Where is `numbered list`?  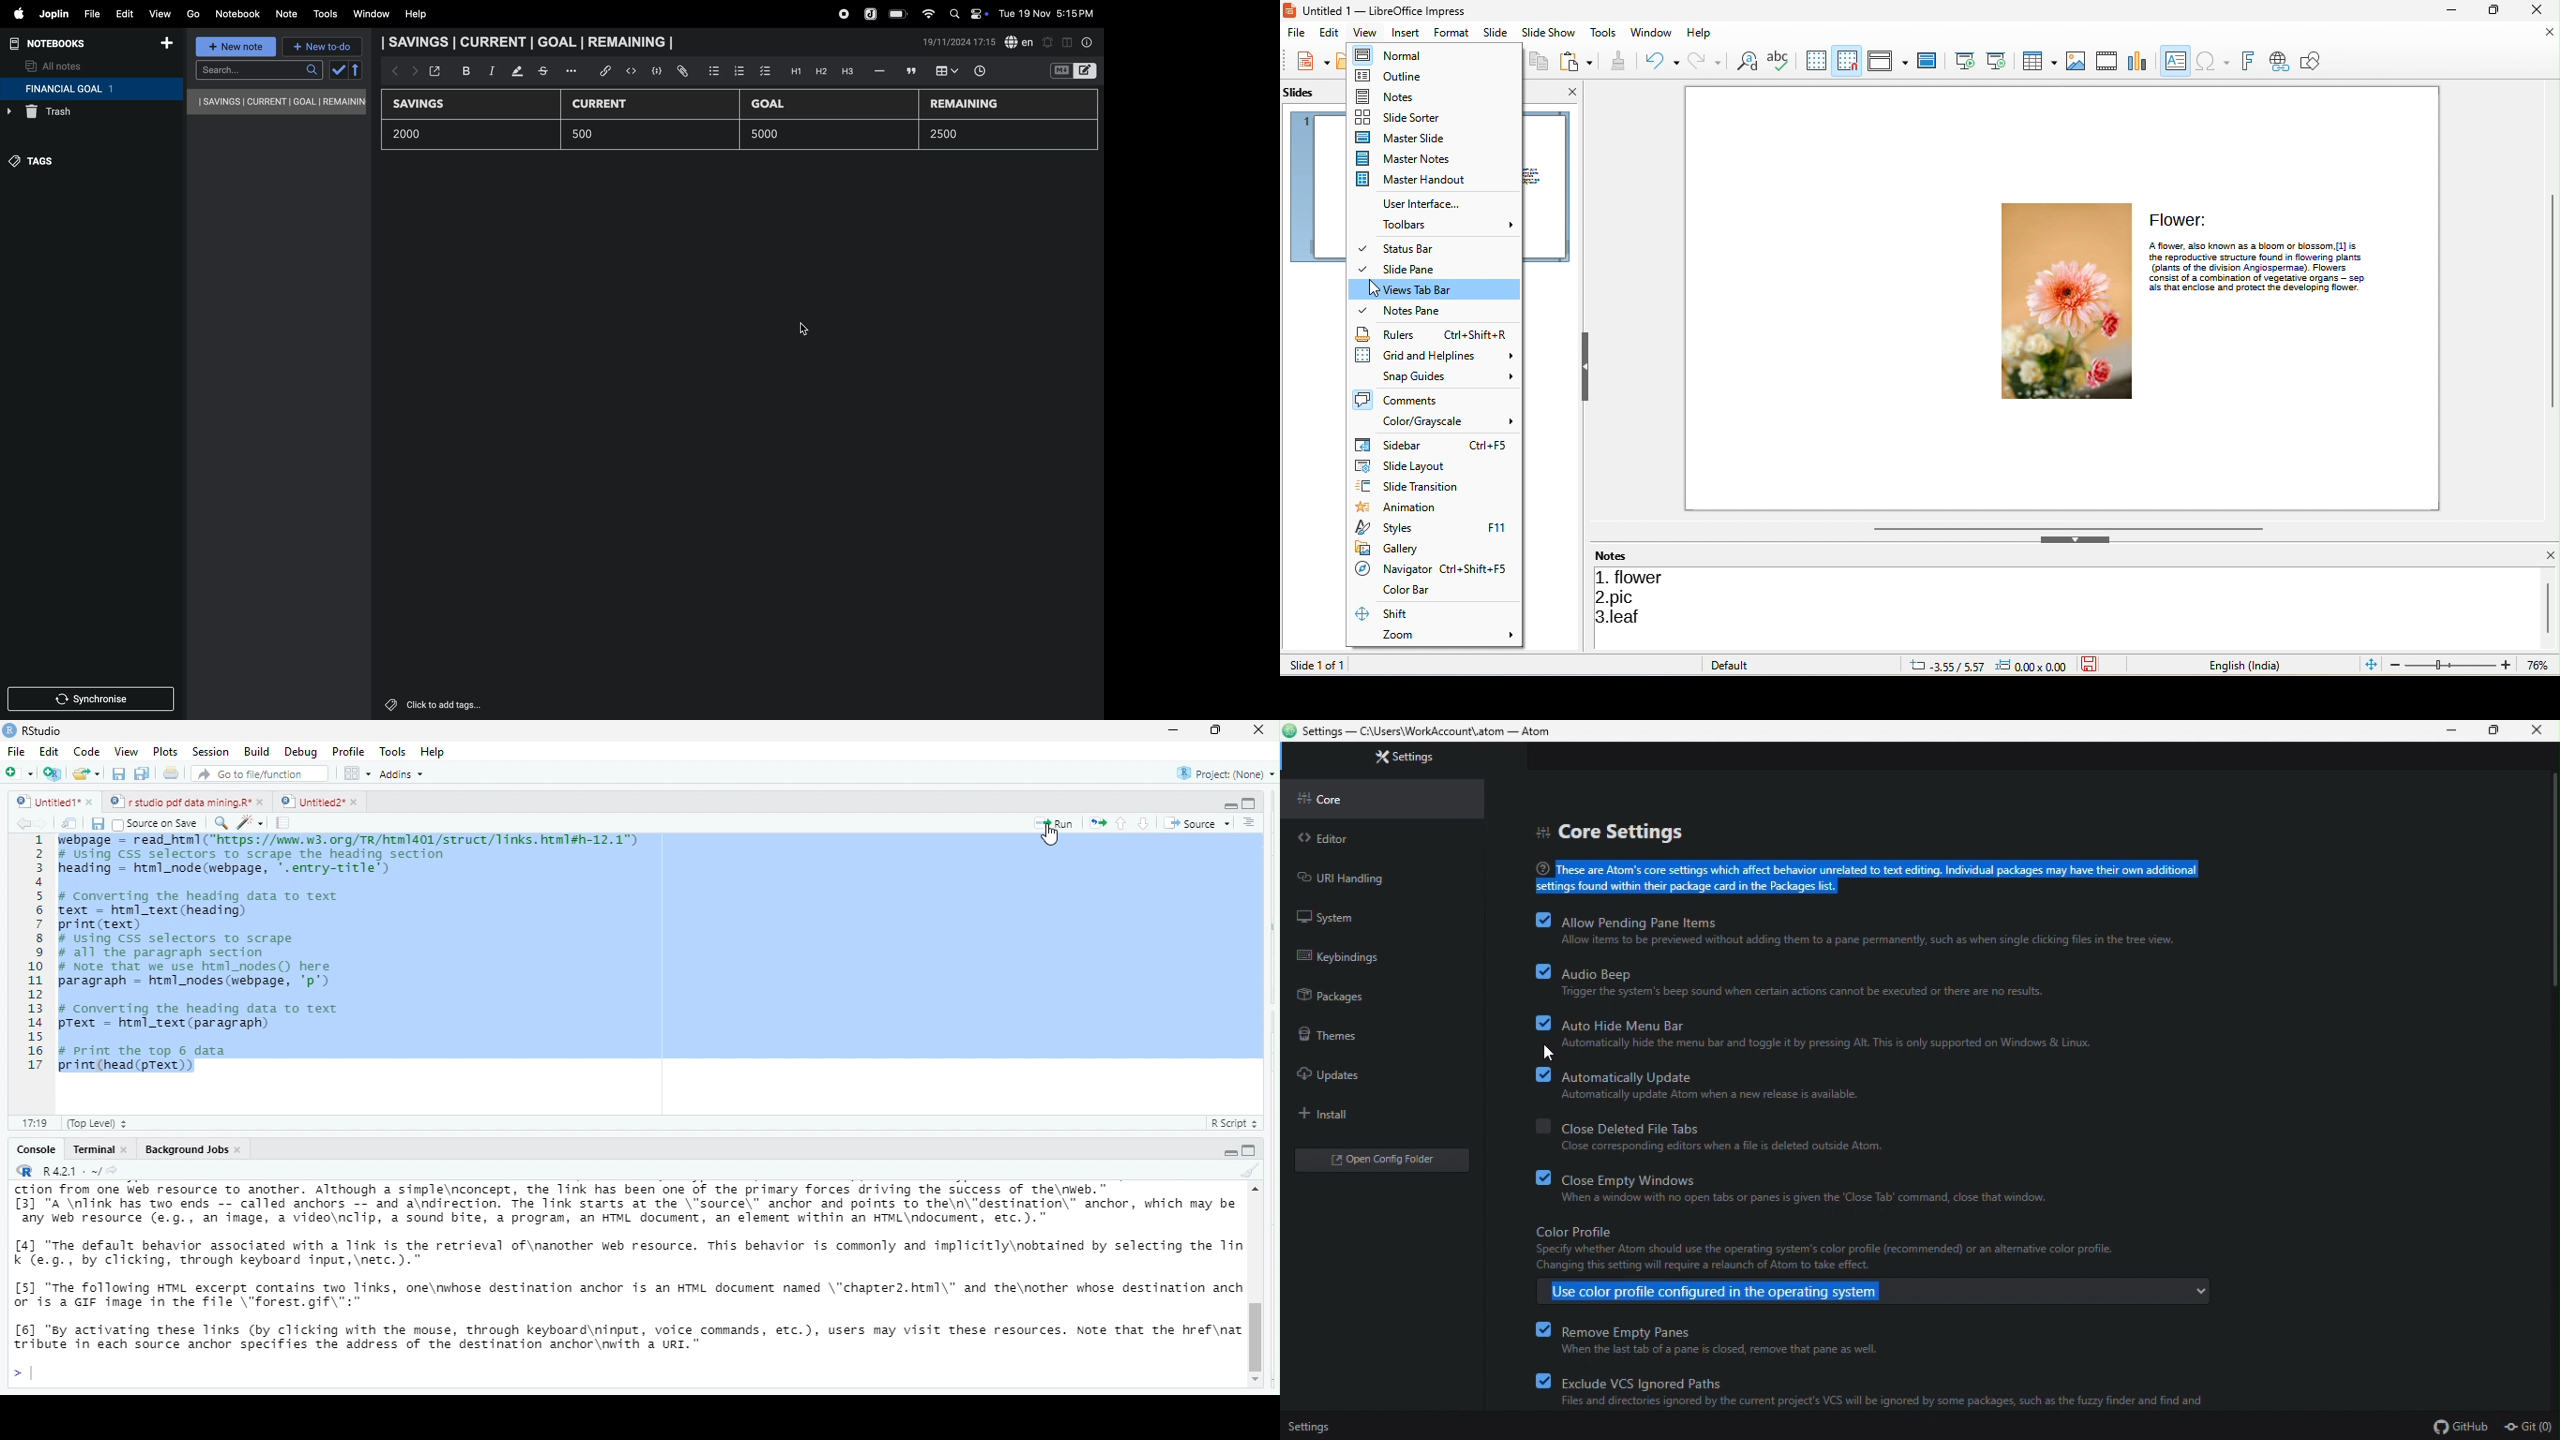 numbered list is located at coordinates (738, 70).